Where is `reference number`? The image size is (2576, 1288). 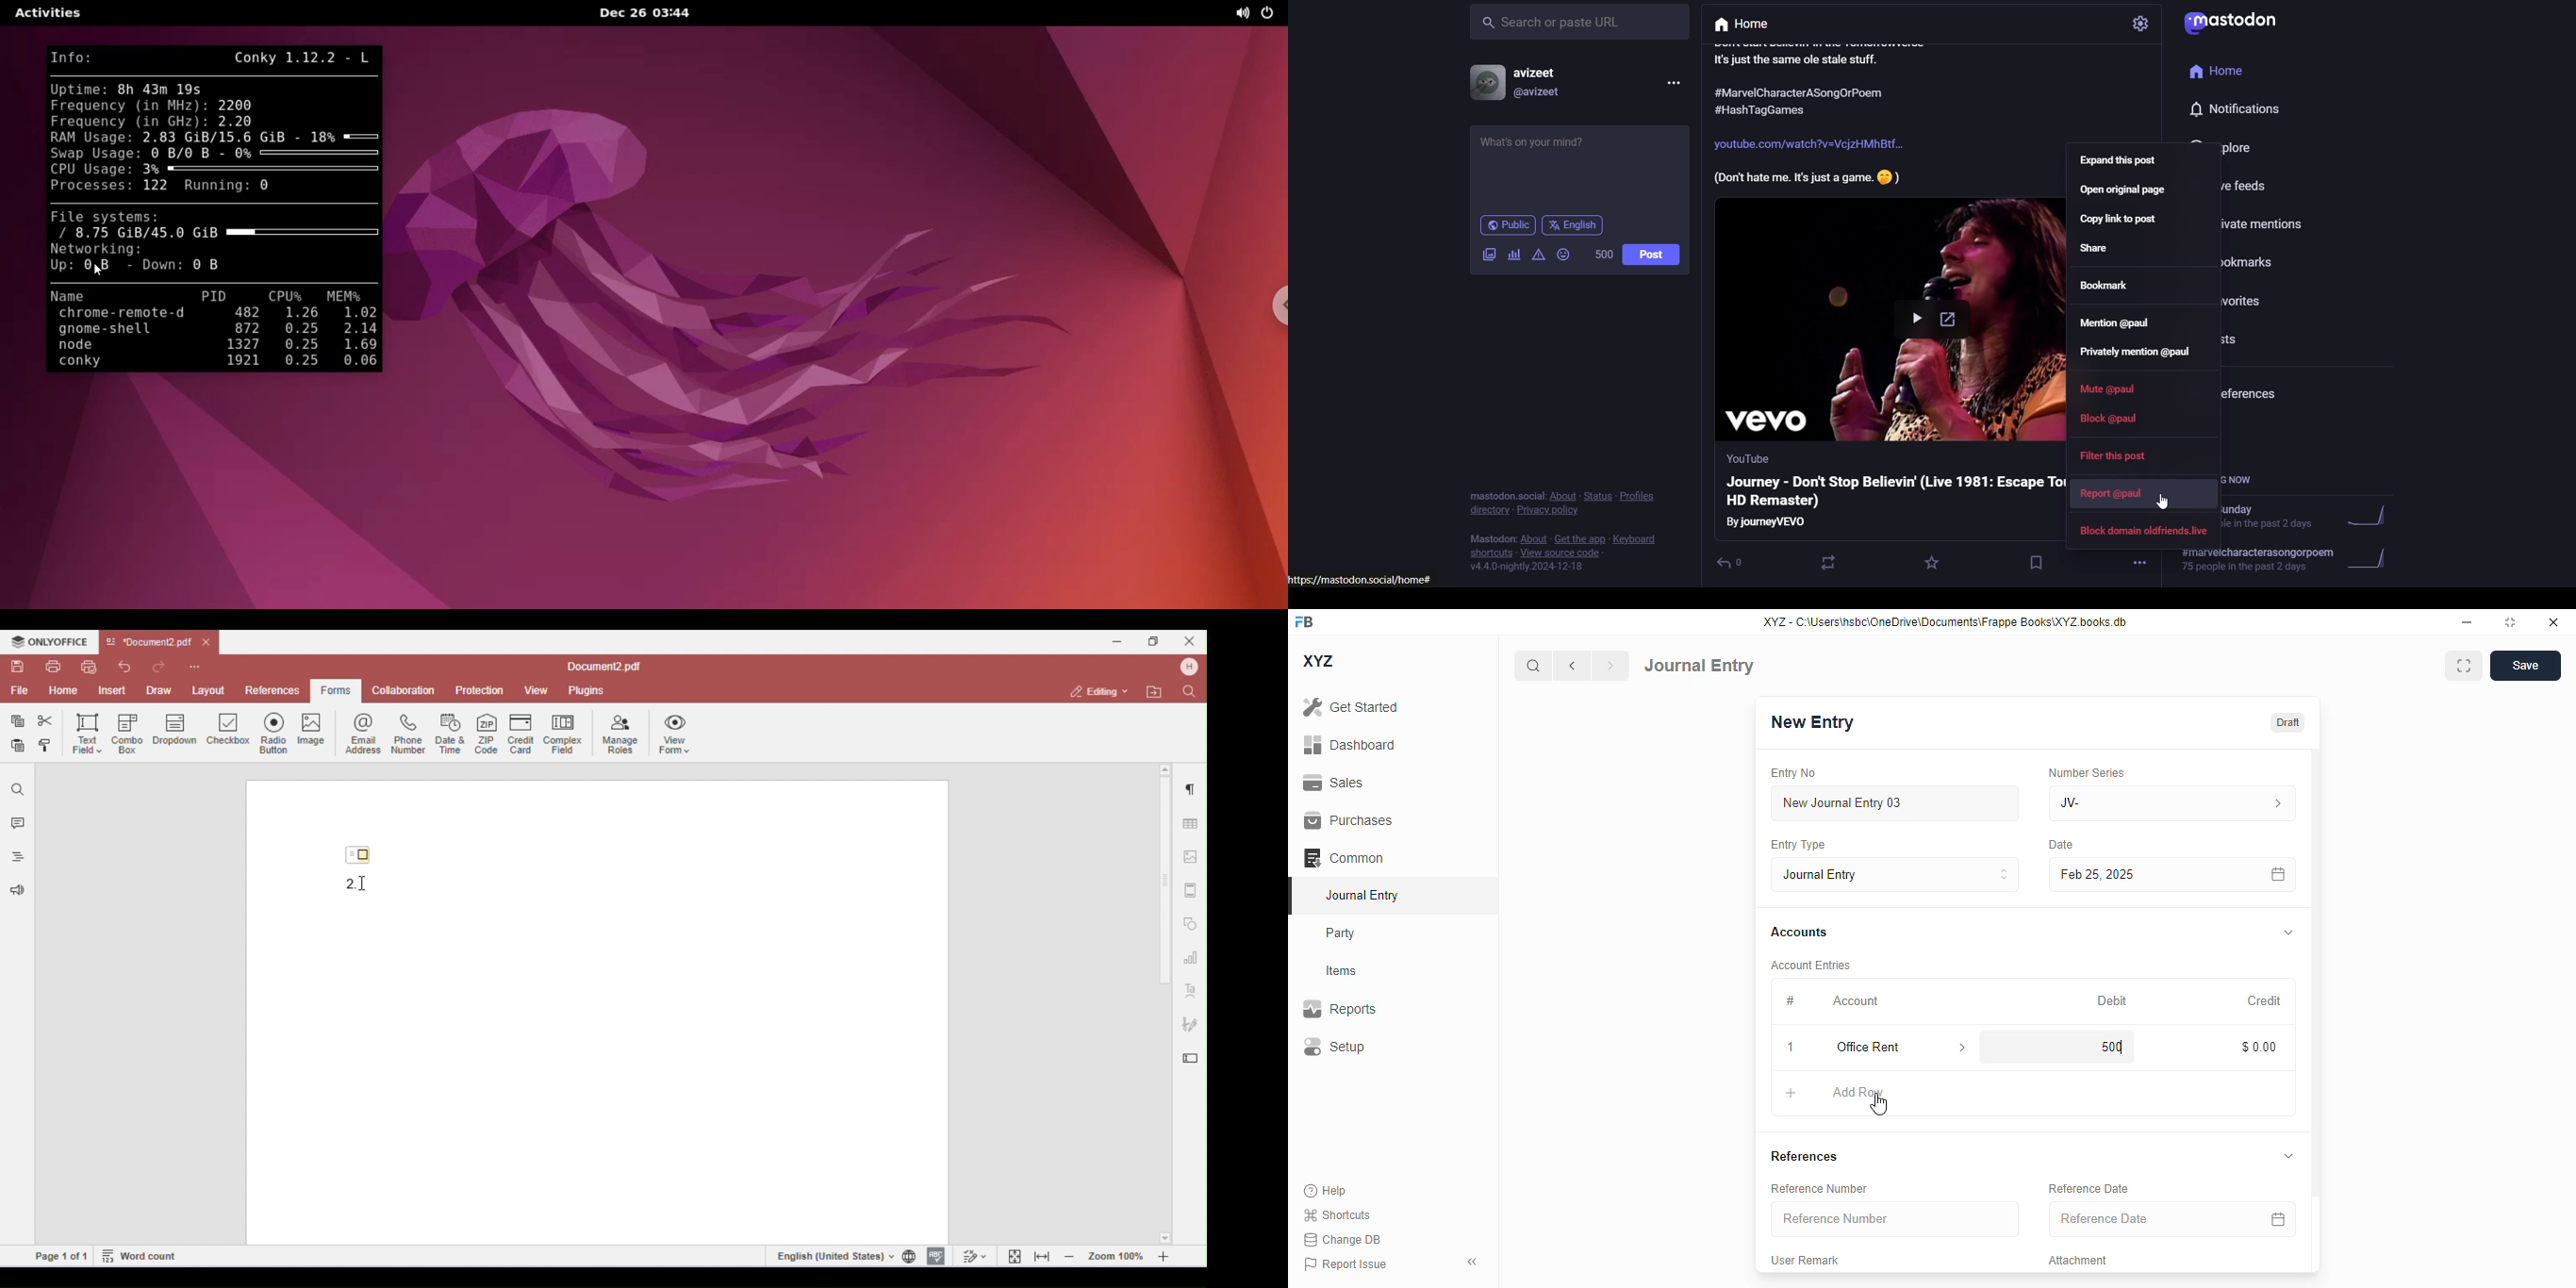
reference number is located at coordinates (1894, 1218).